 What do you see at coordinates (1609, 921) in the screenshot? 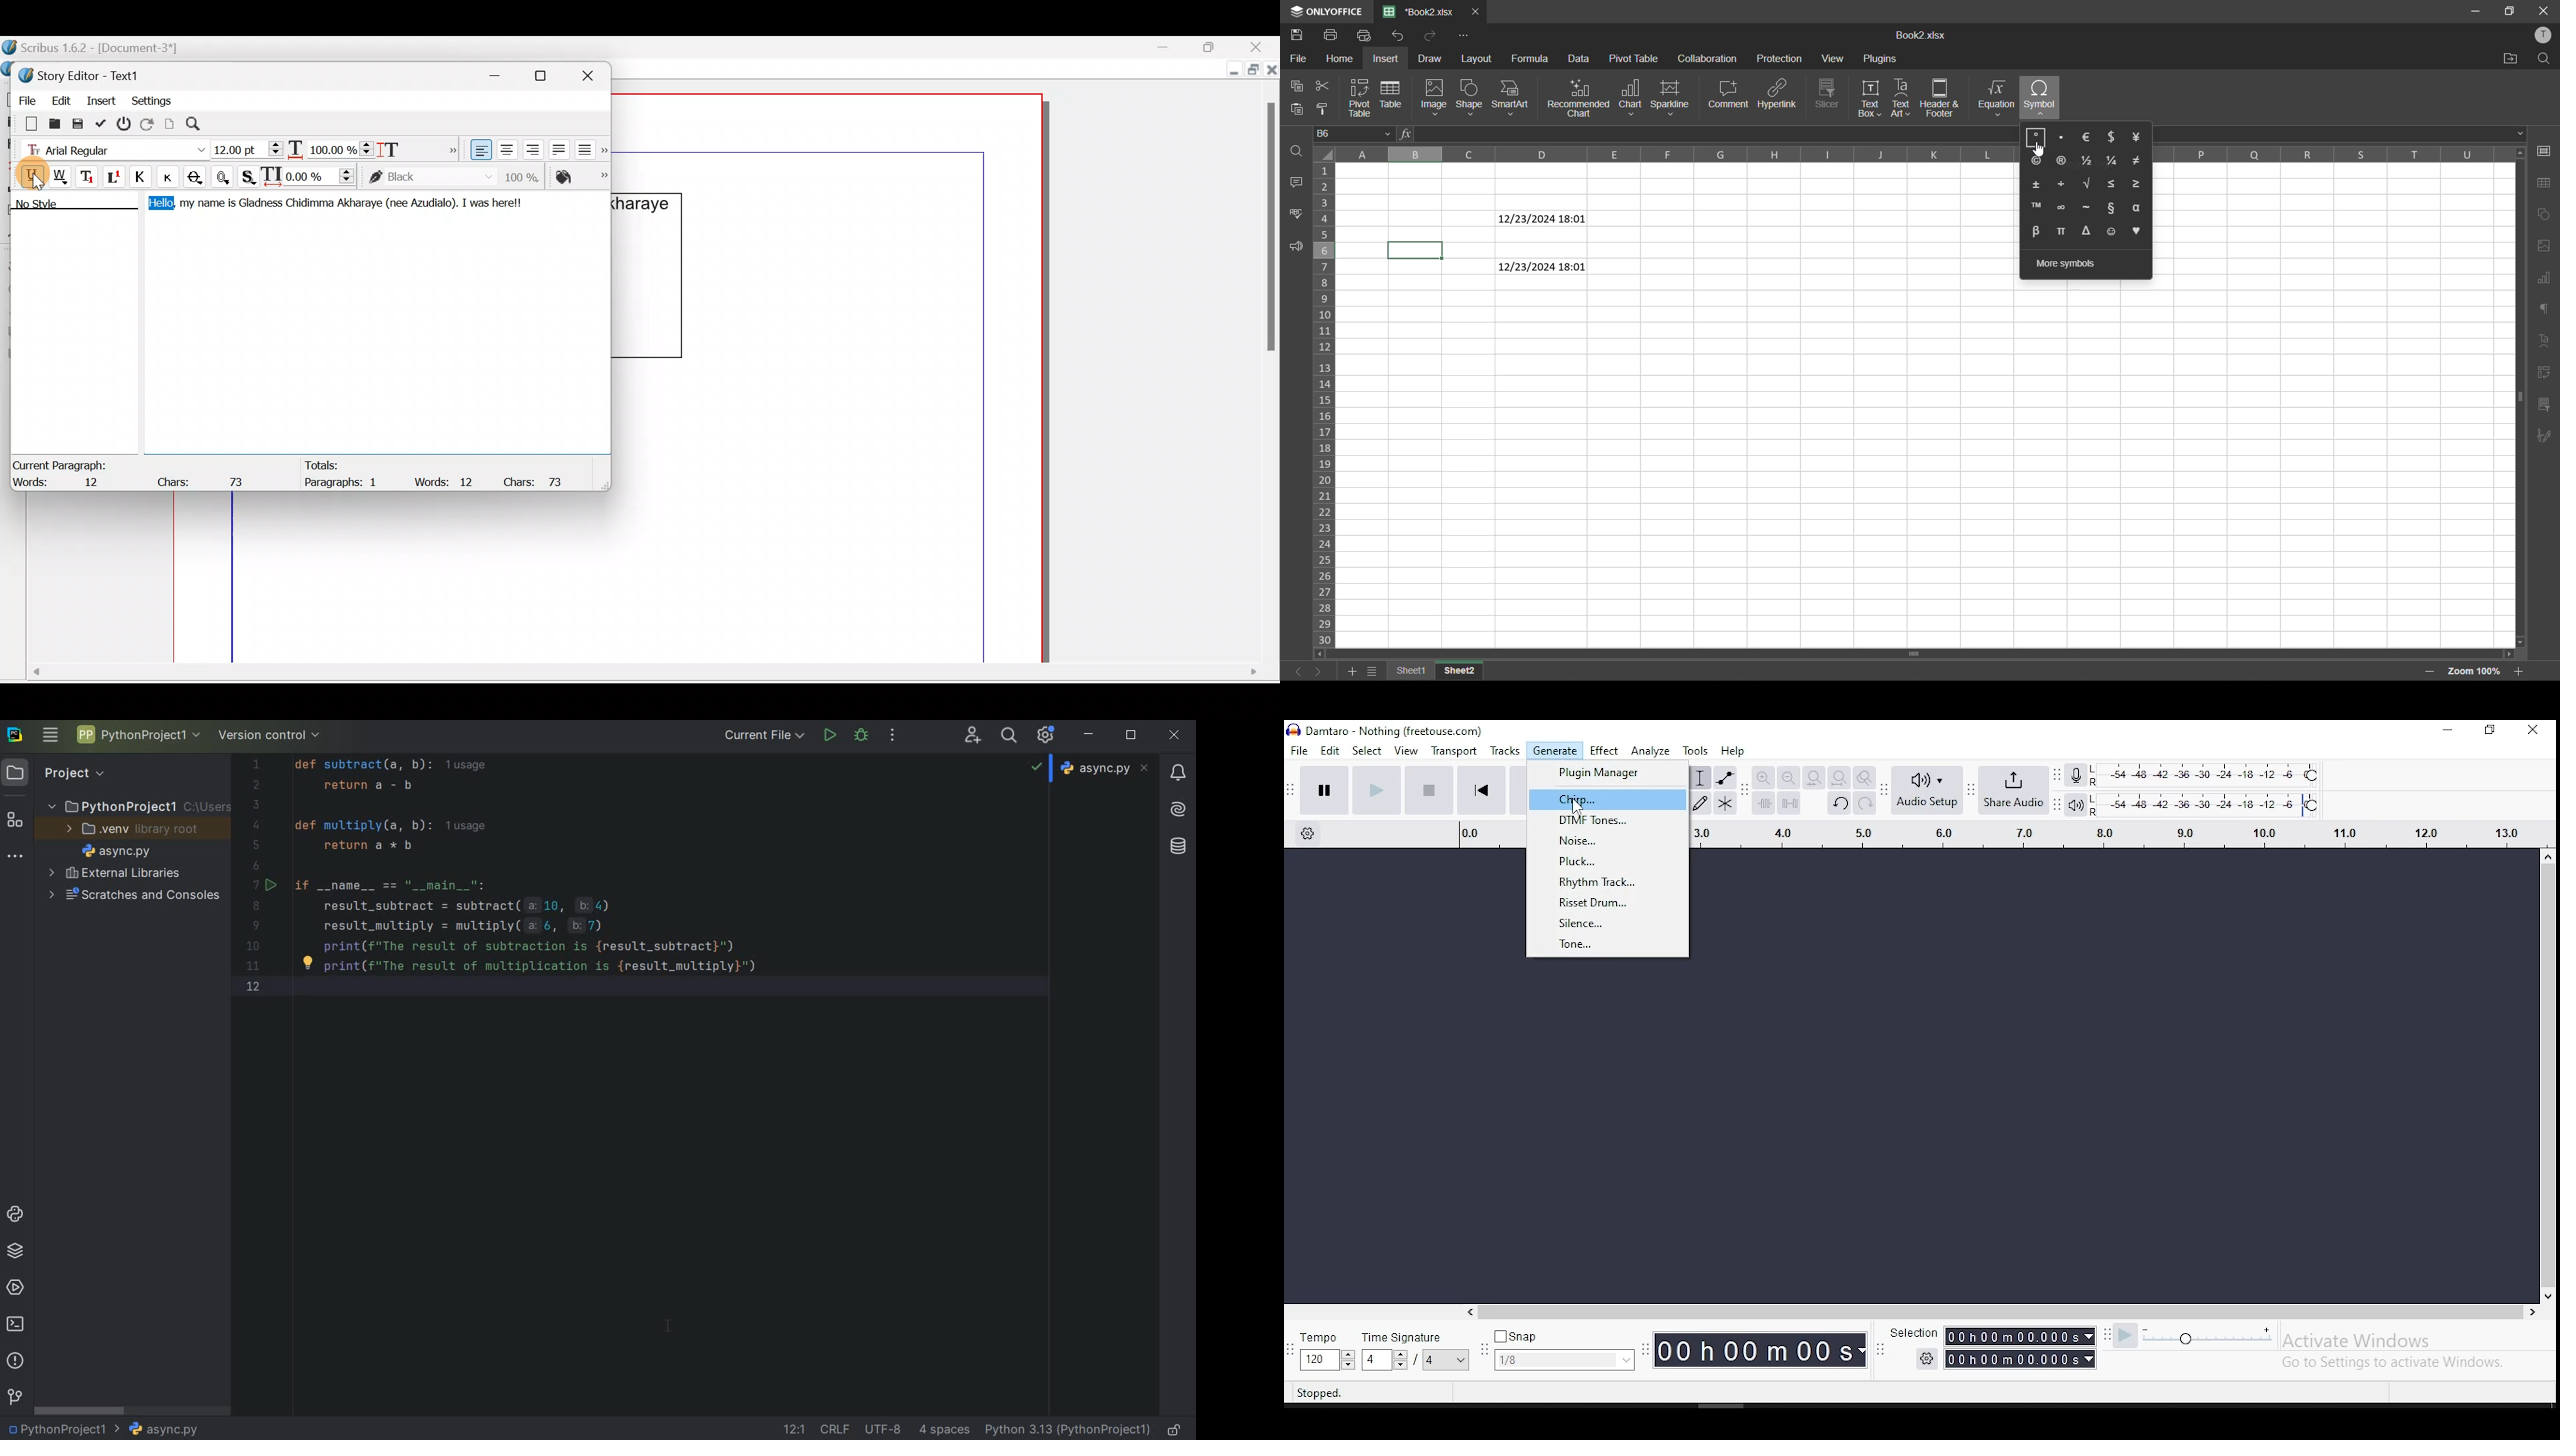
I see `silence` at bounding box center [1609, 921].